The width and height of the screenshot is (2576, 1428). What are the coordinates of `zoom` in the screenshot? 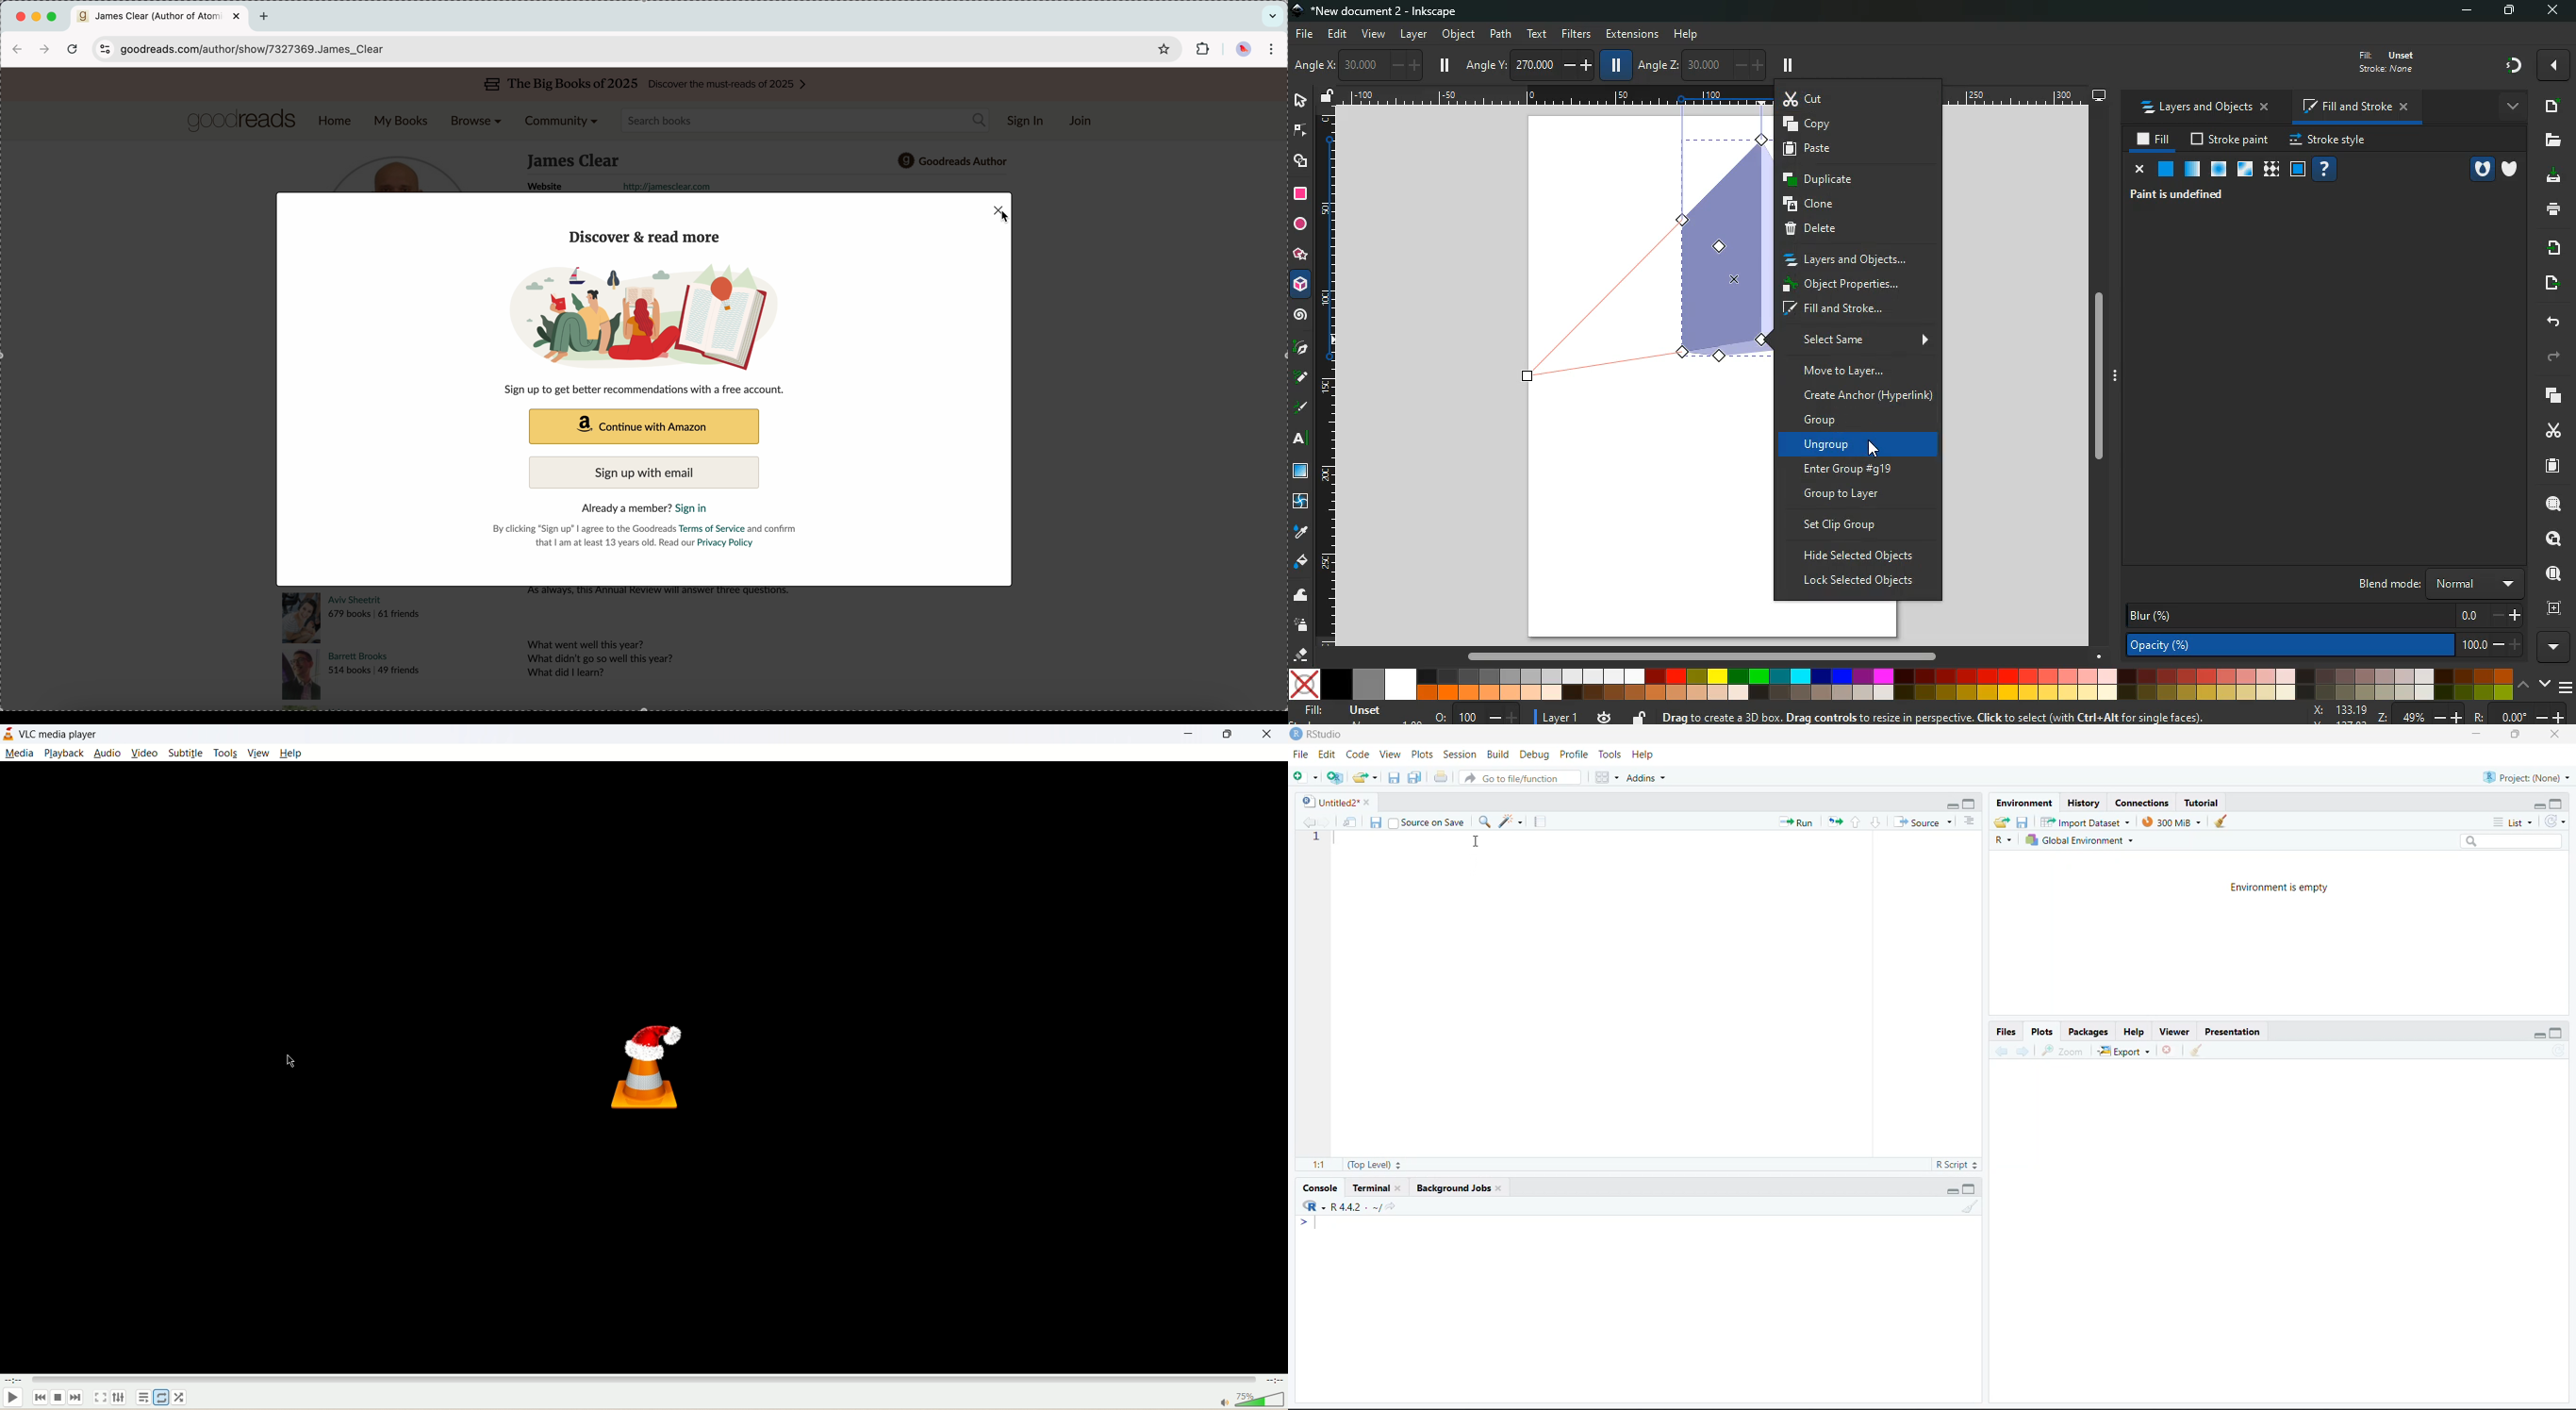 It's located at (2065, 1050).